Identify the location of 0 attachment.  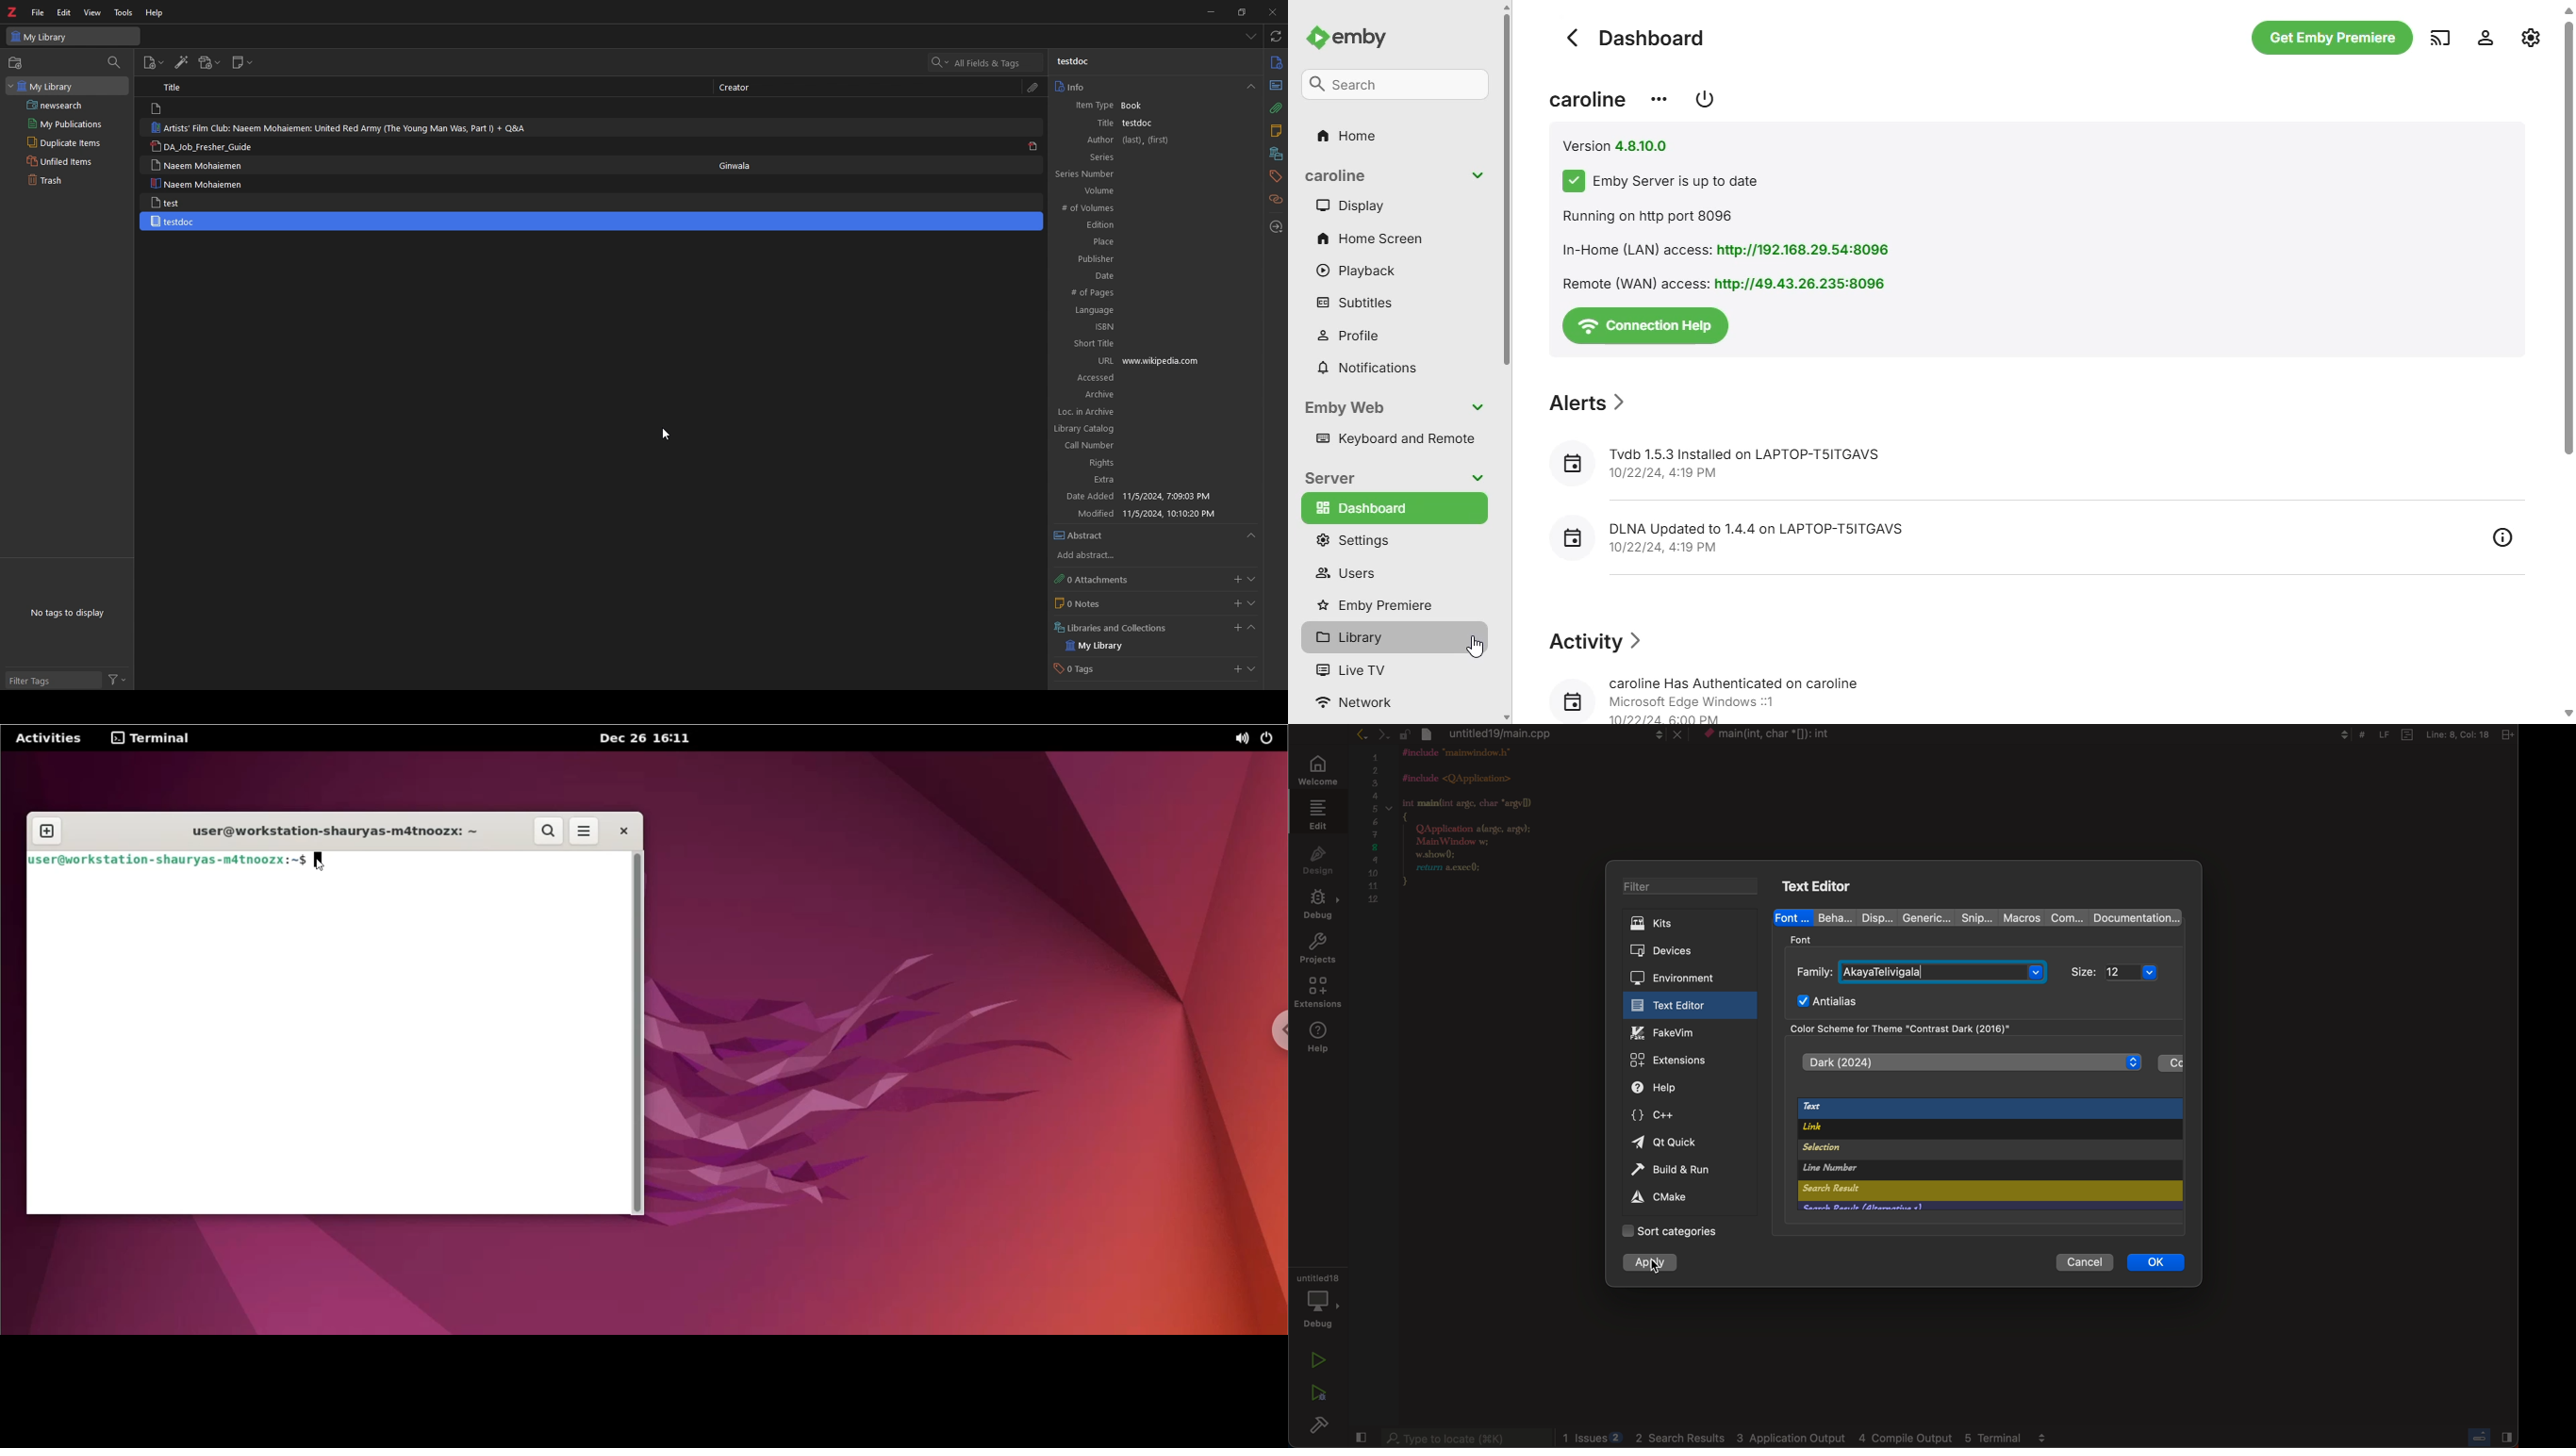
(1097, 581).